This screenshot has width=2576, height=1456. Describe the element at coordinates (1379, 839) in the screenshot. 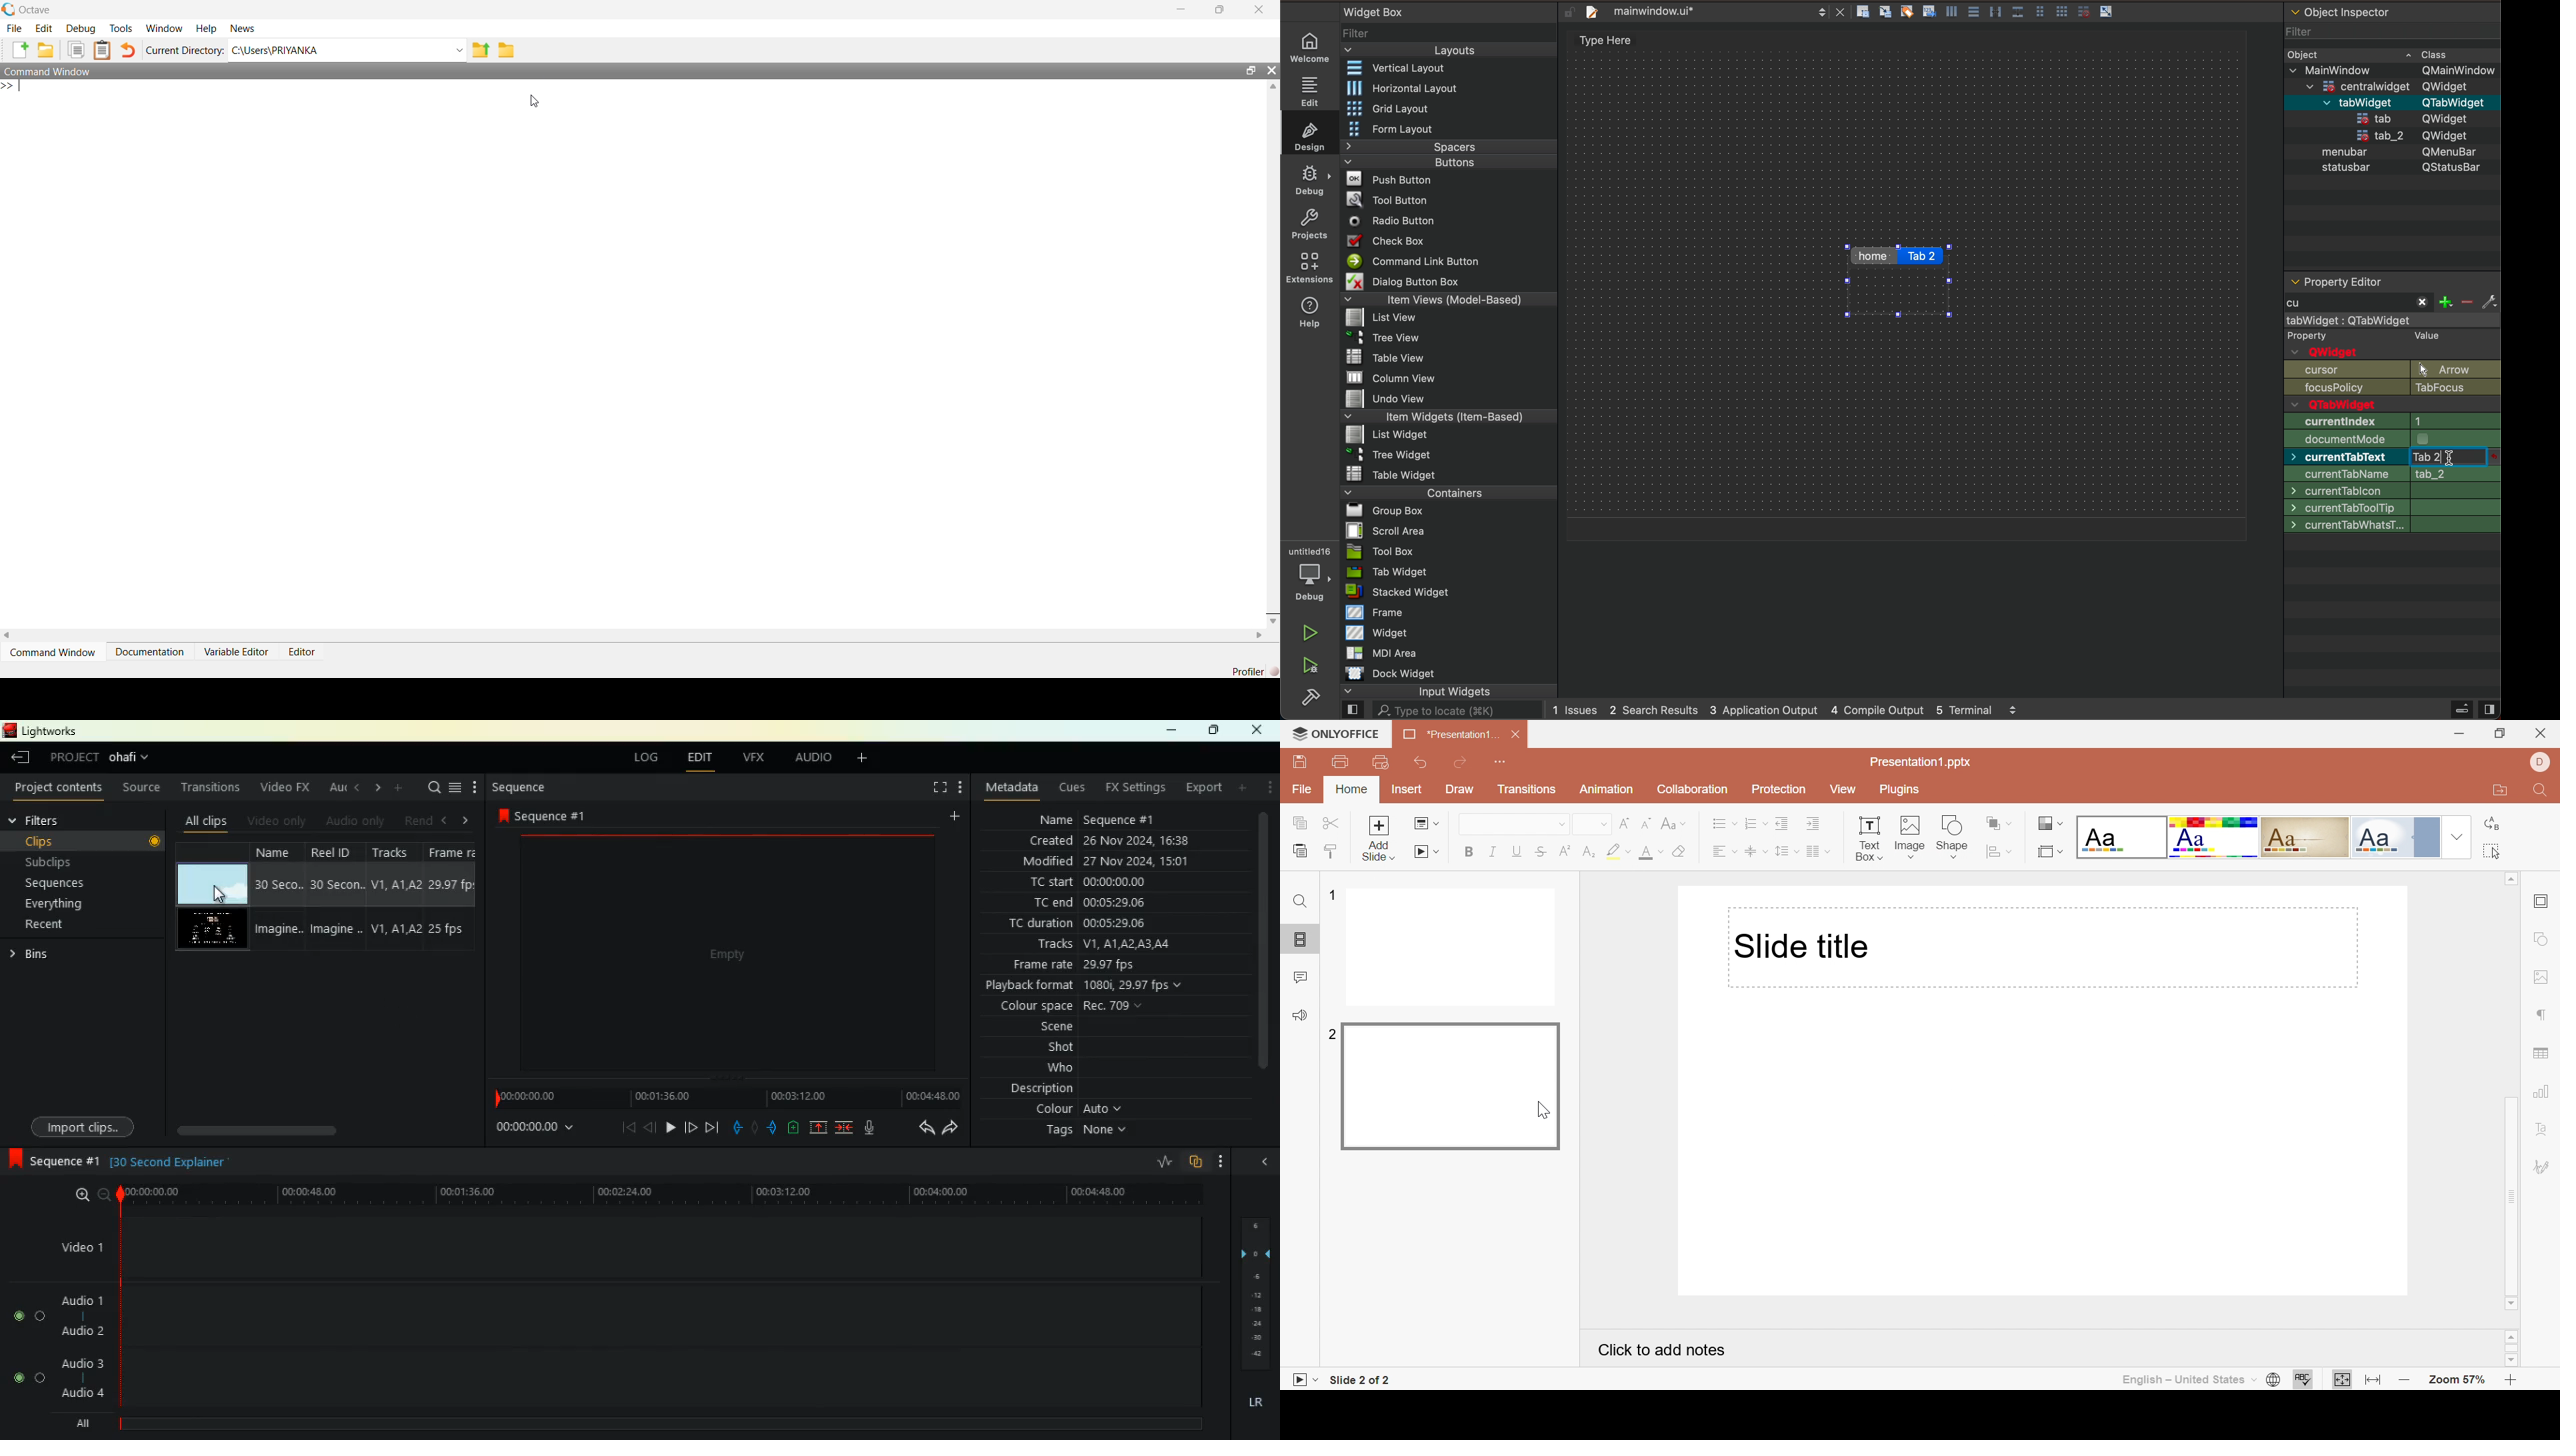

I see `Add slide` at that location.